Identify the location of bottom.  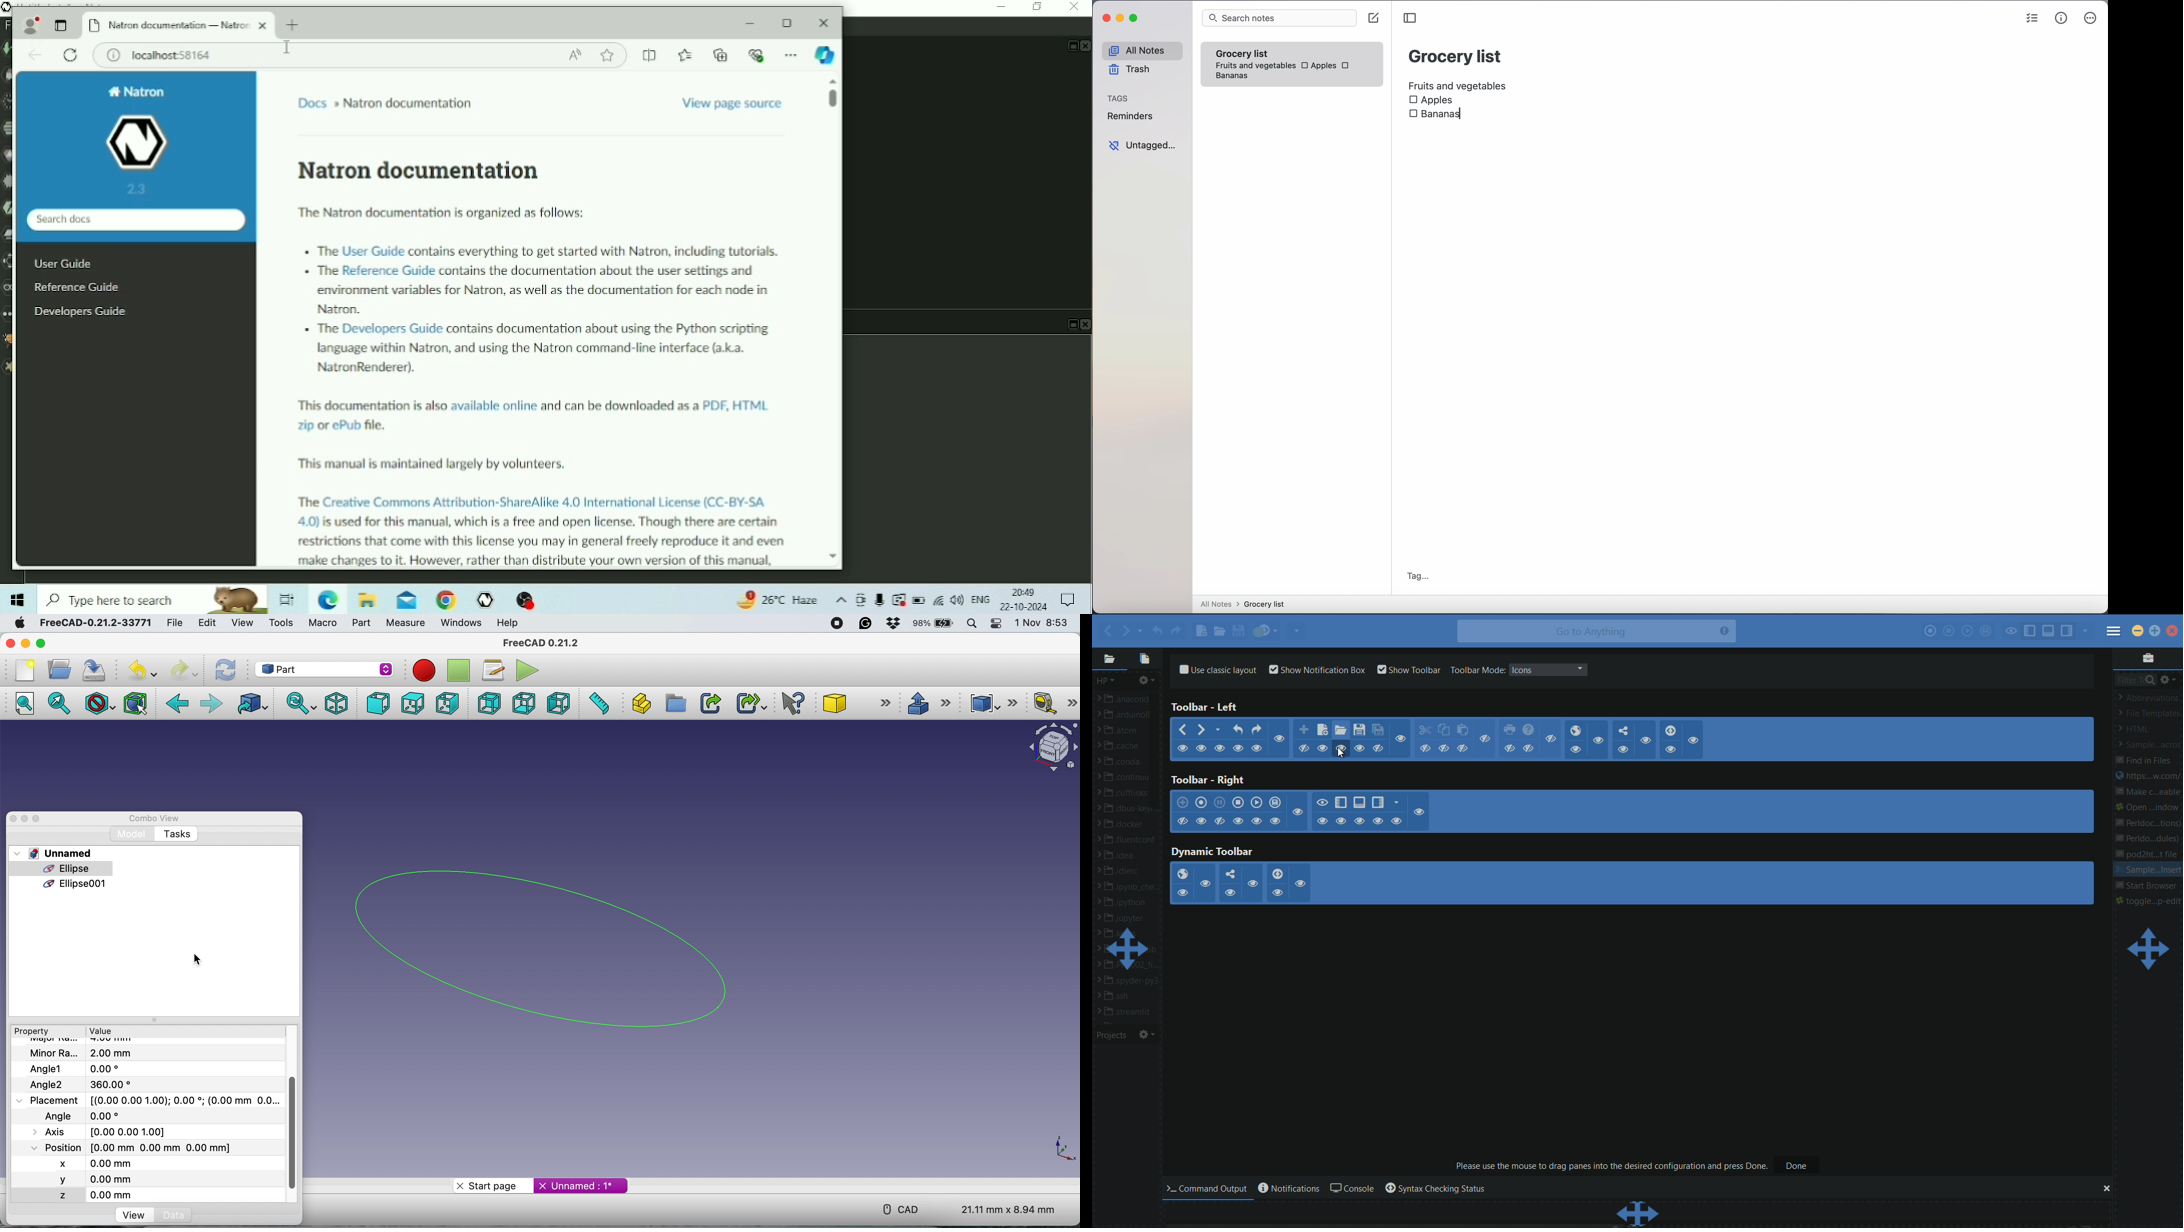
(523, 704).